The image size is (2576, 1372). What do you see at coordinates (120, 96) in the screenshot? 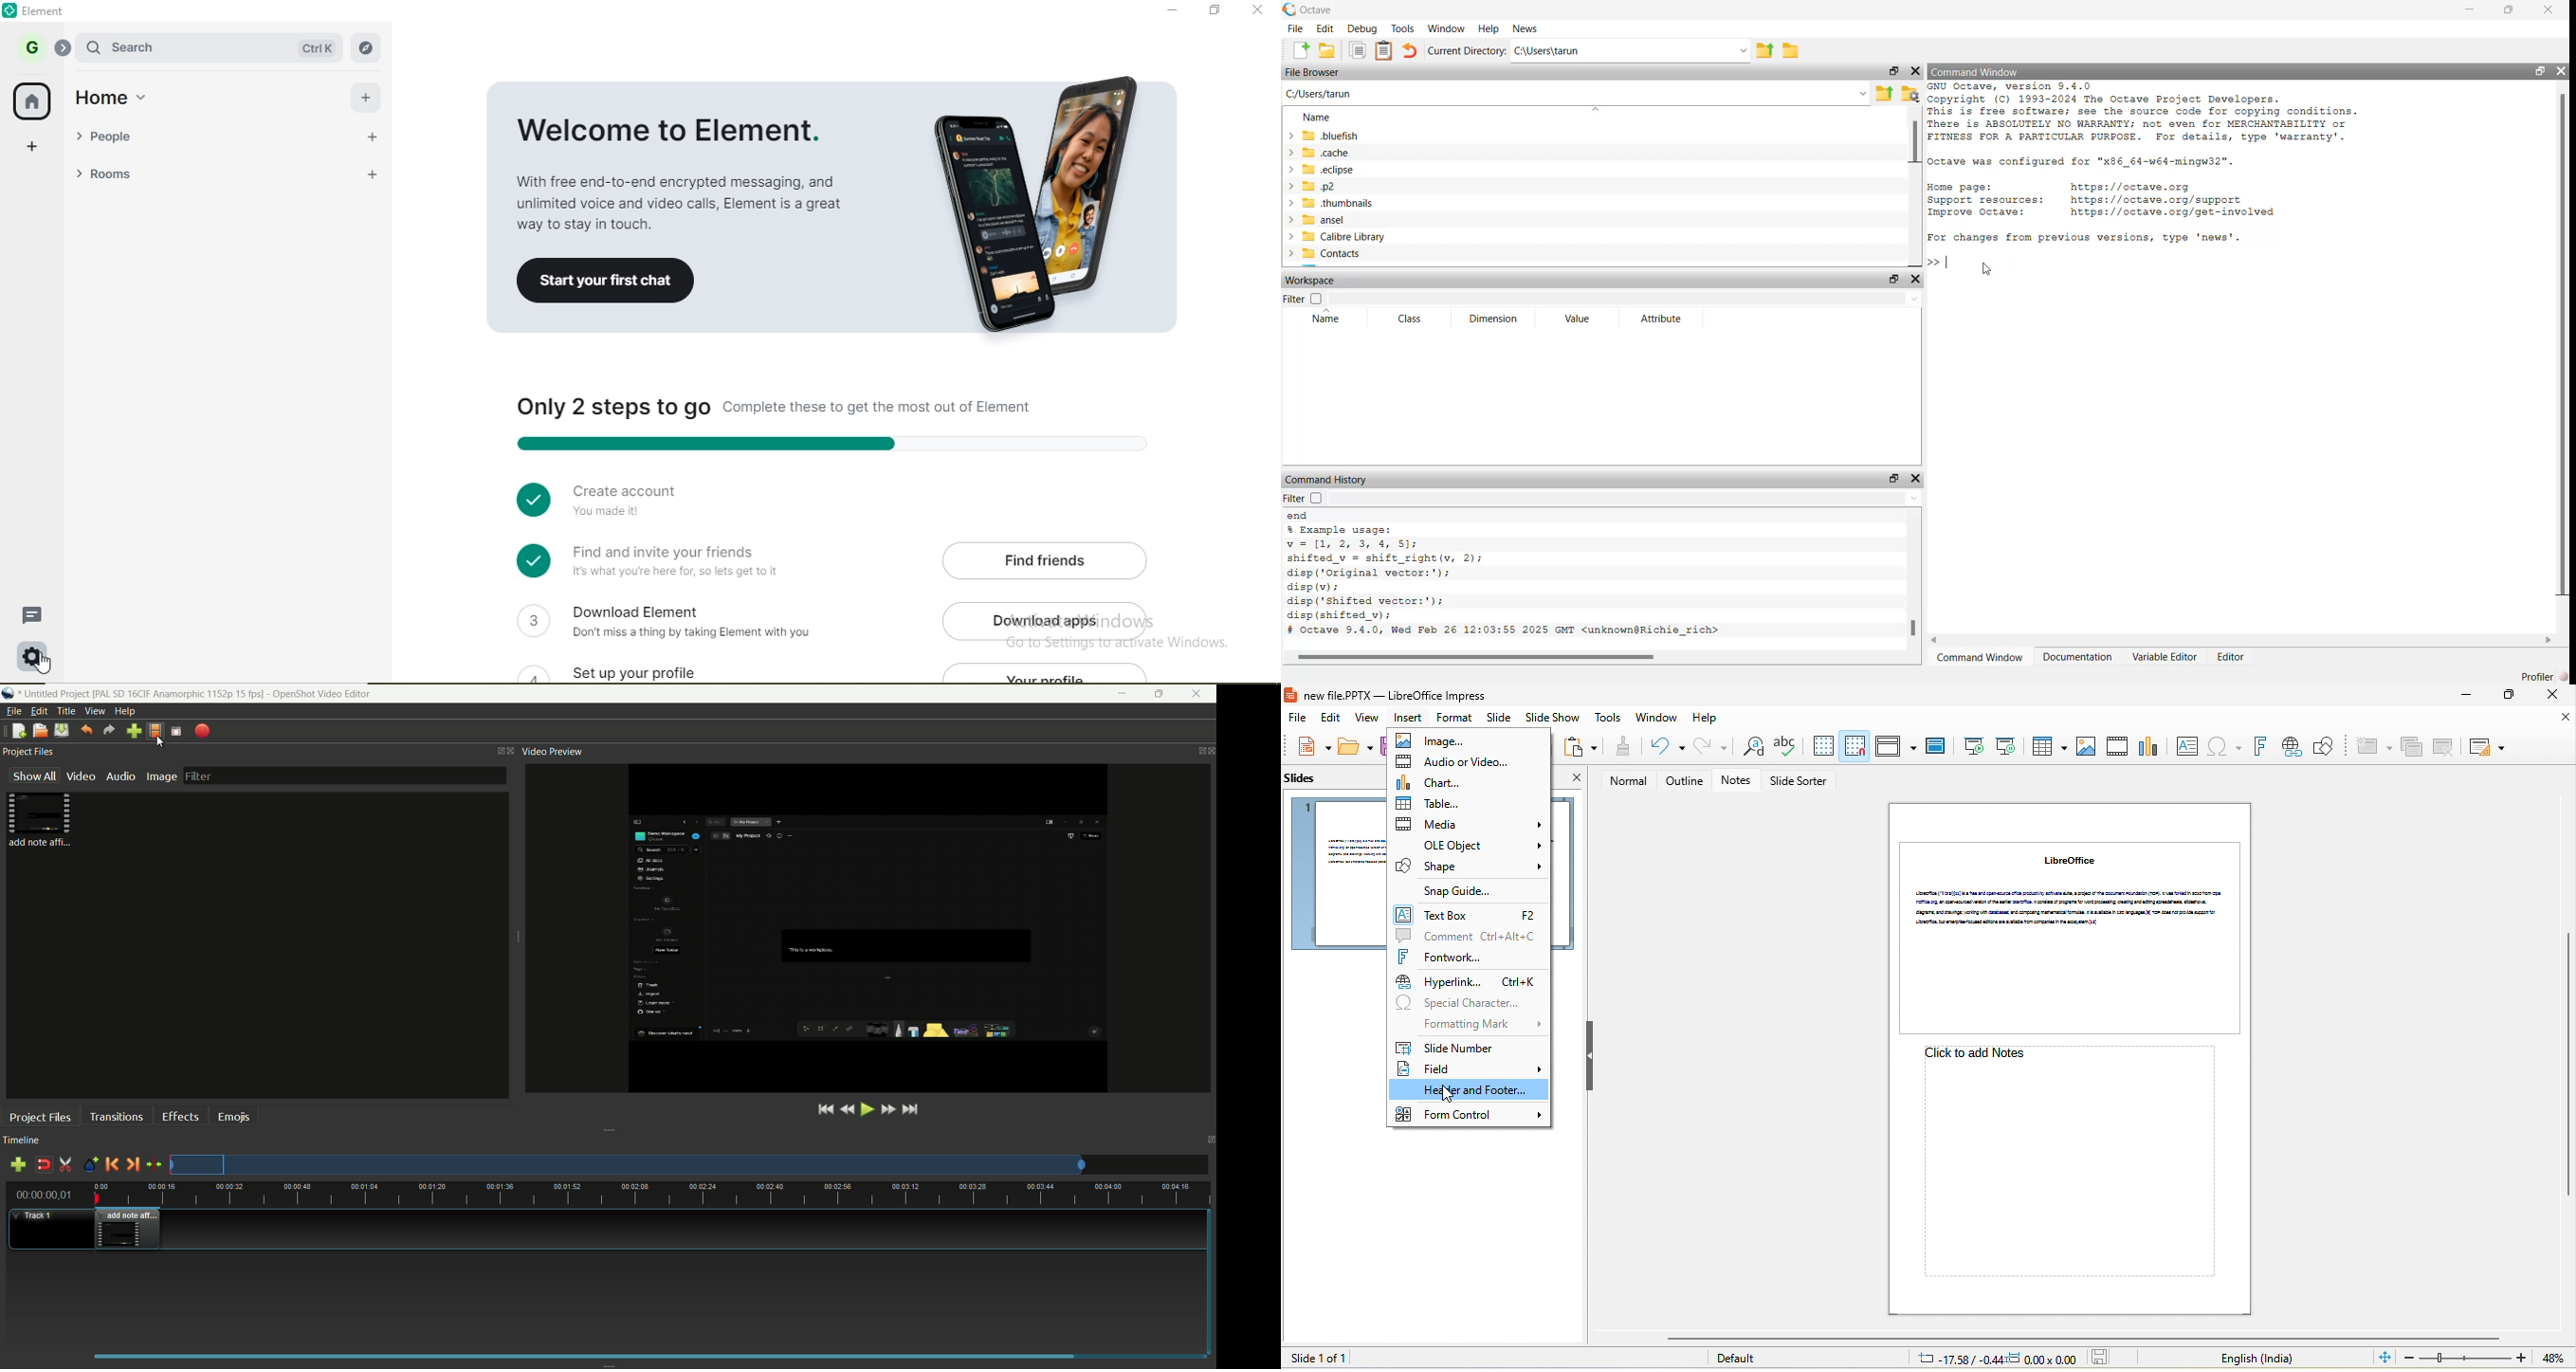
I see `Home` at bounding box center [120, 96].